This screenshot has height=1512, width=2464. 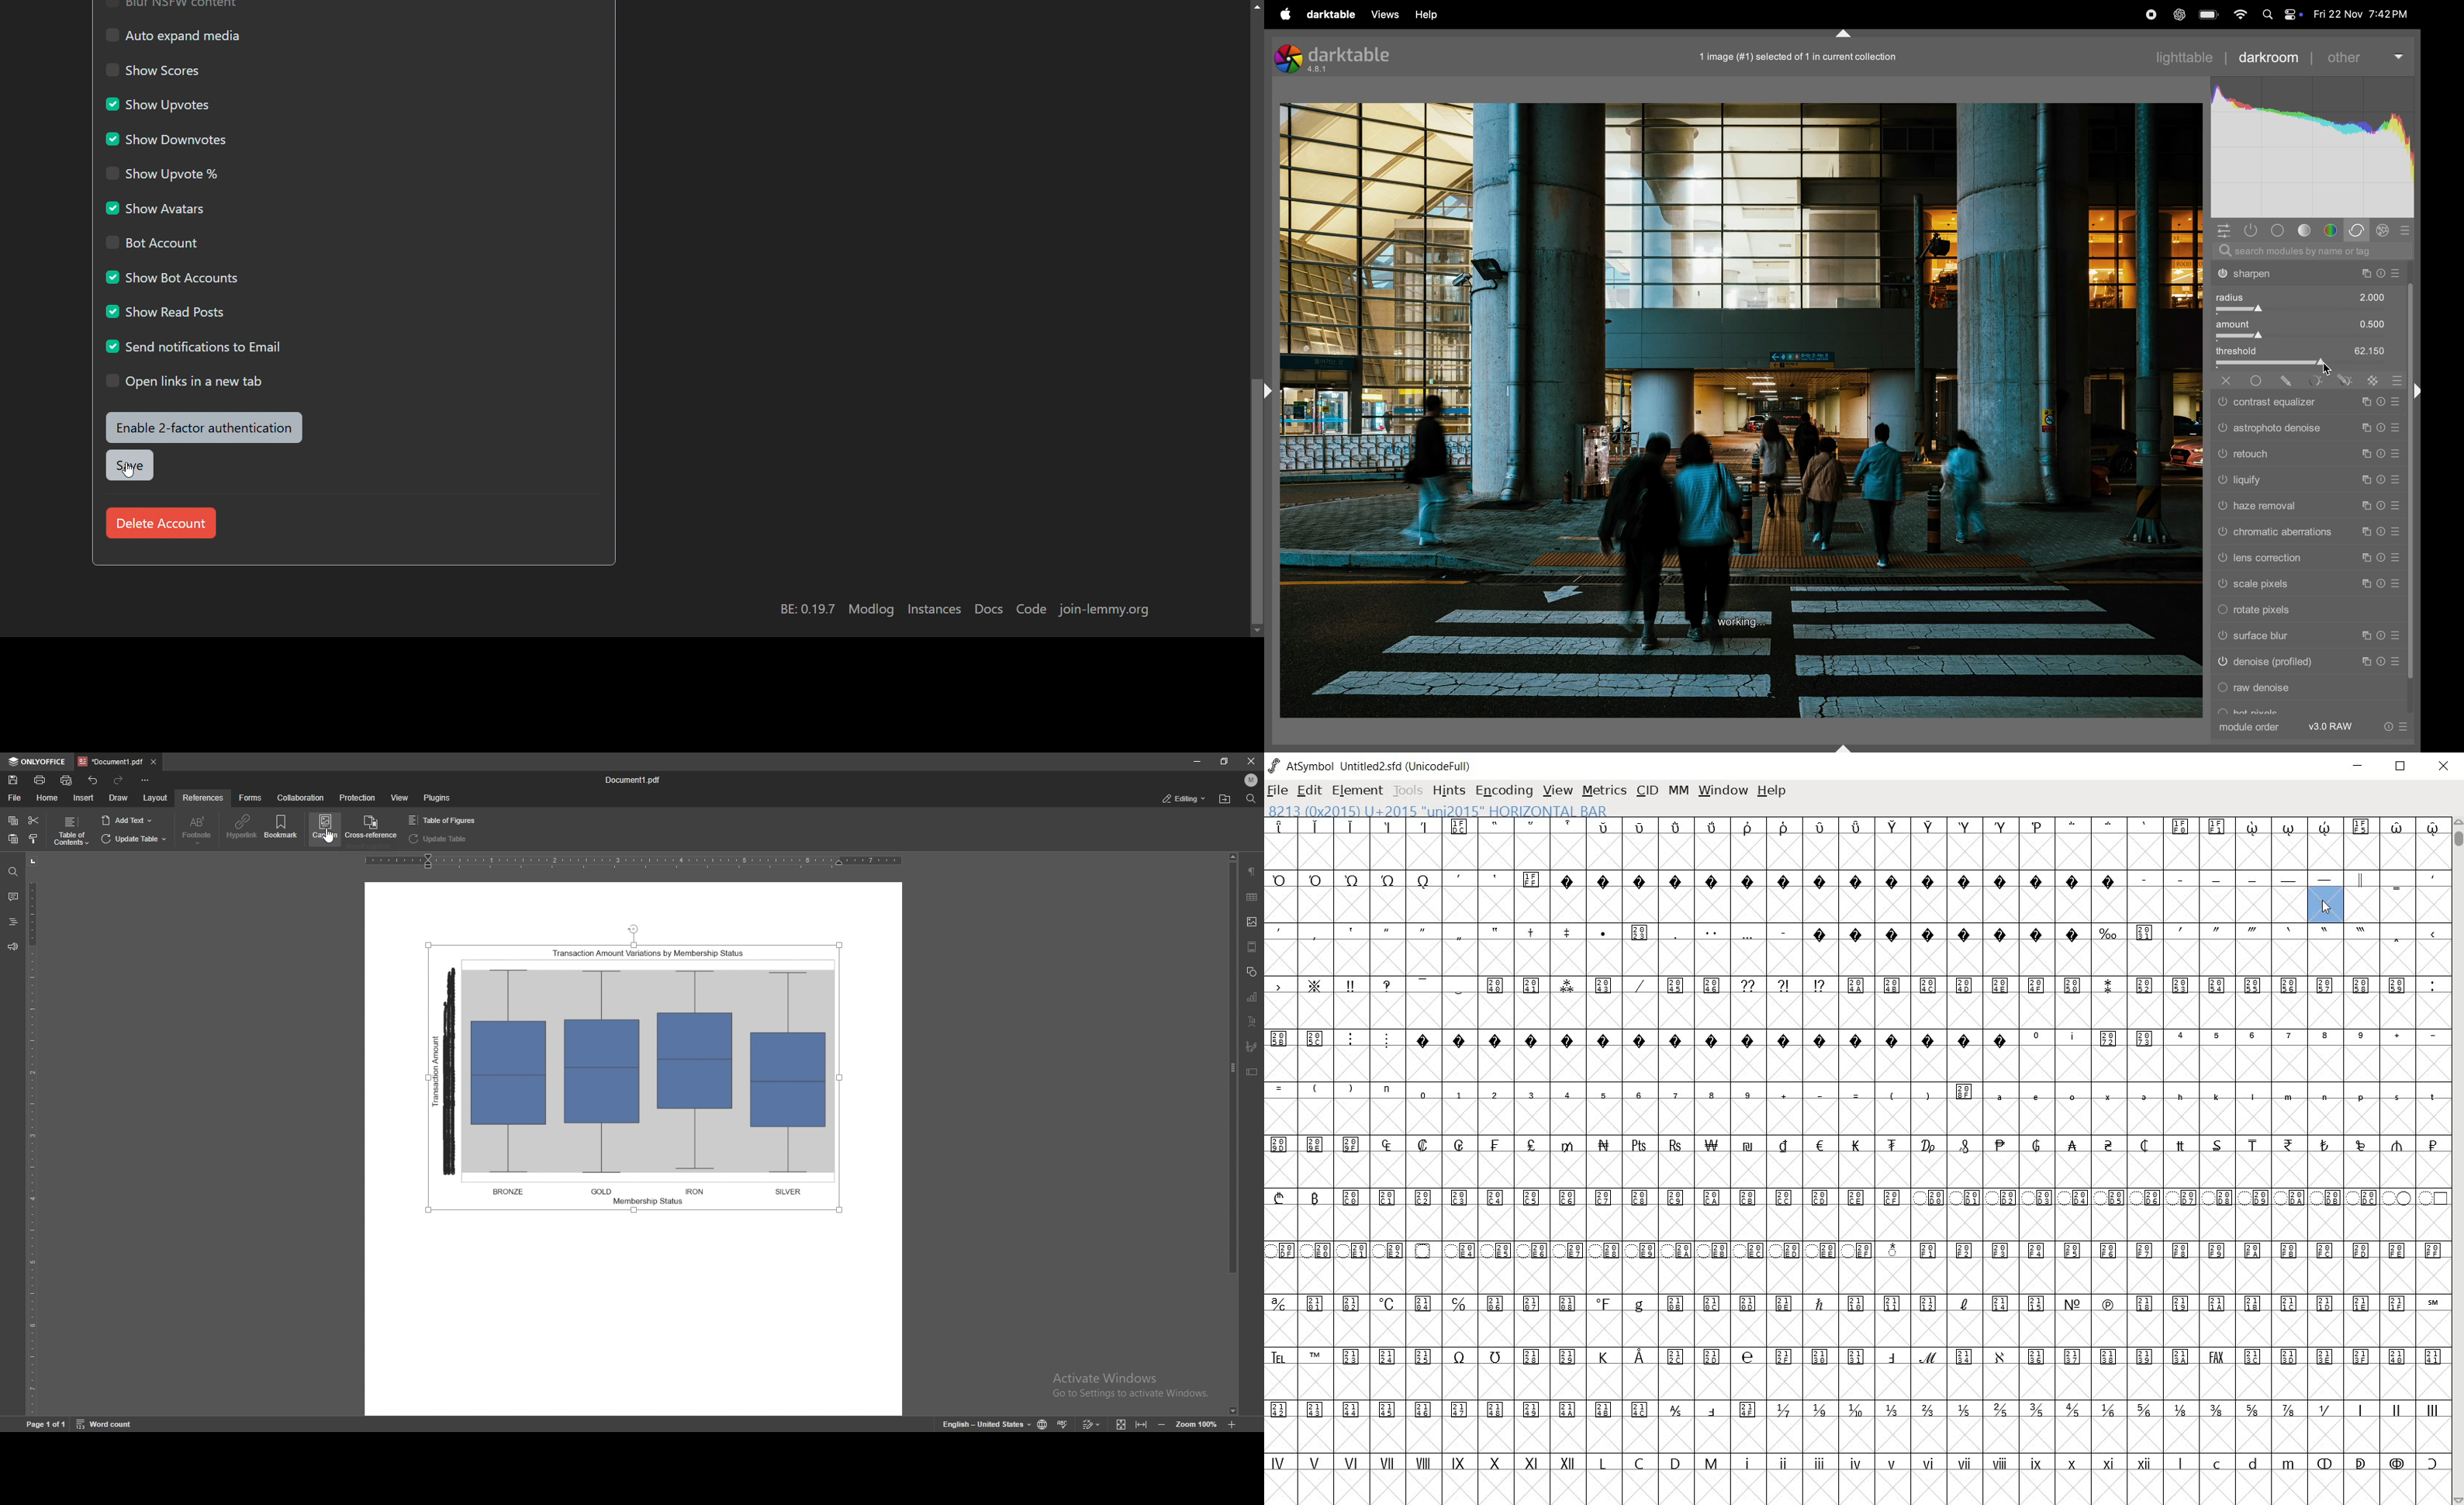 What do you see at coordinates (157, 103) in the screenshot?
I see `show updates` at bounding box center [157, 103].